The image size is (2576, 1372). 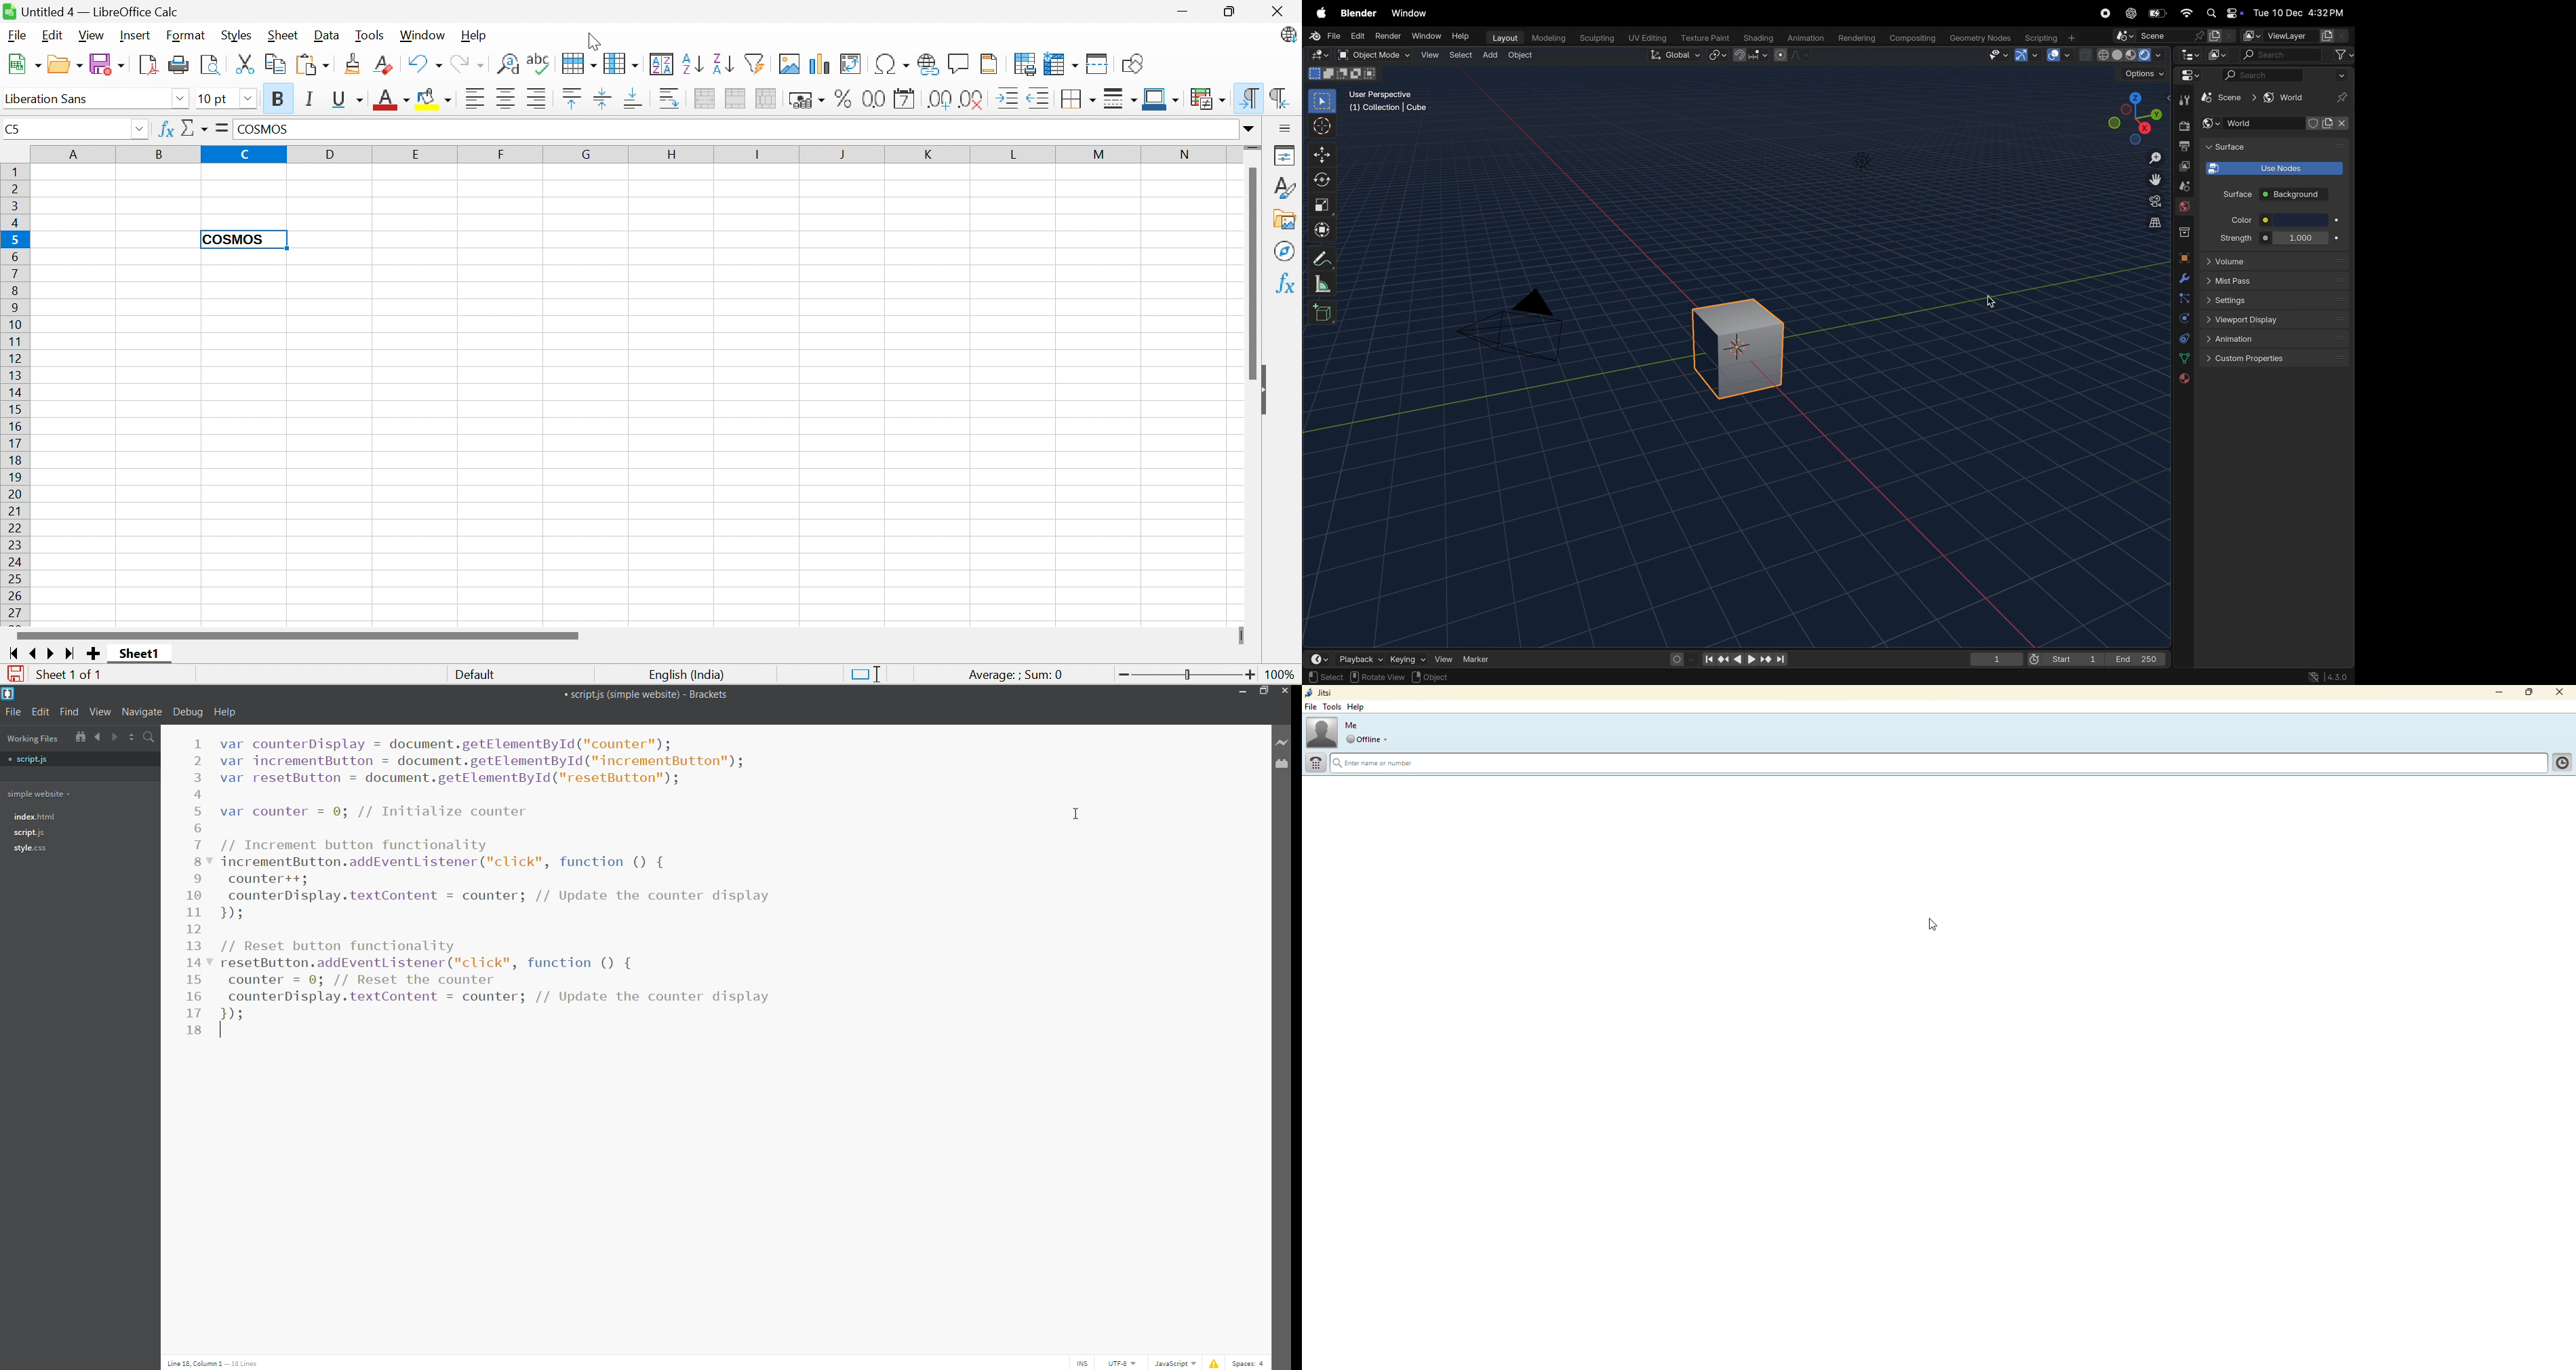 What do you see at coordinates (1077, 101) in the screenshot?
I see `Borders` at bounding box center [1077, 101].